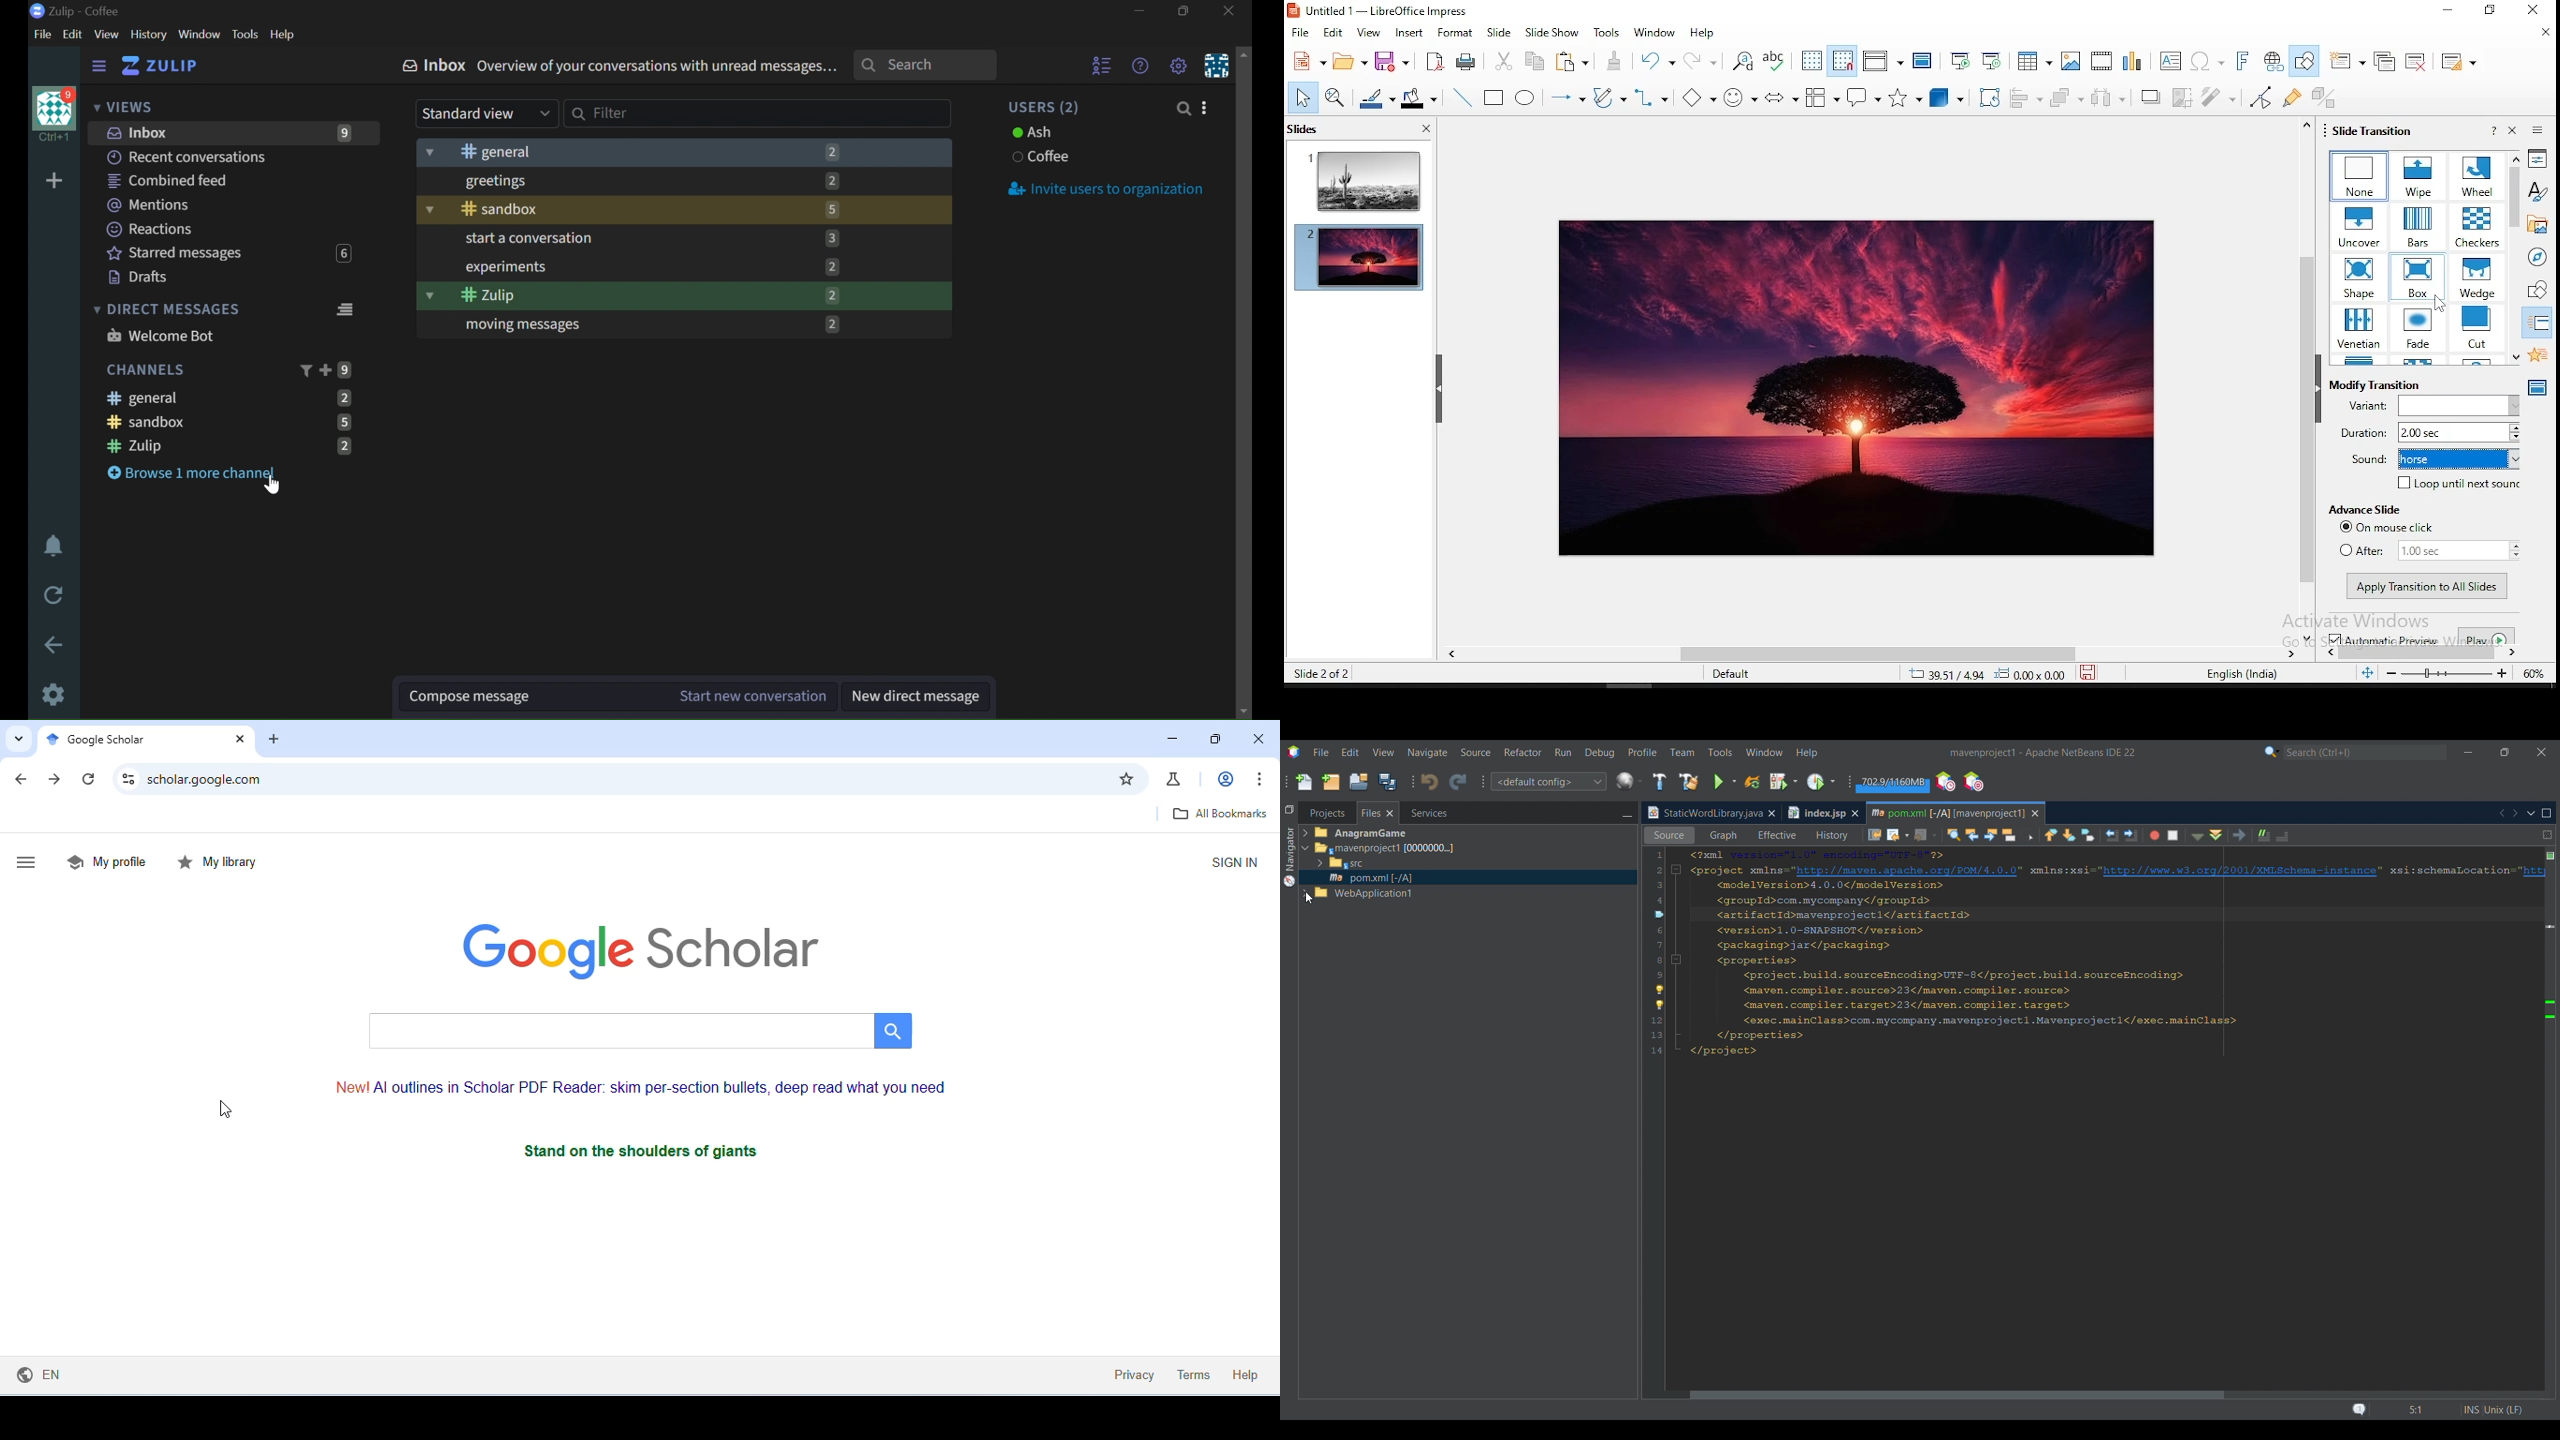 The image size is (2576, 1456). I want to click on master slide, so click(1923, 58).